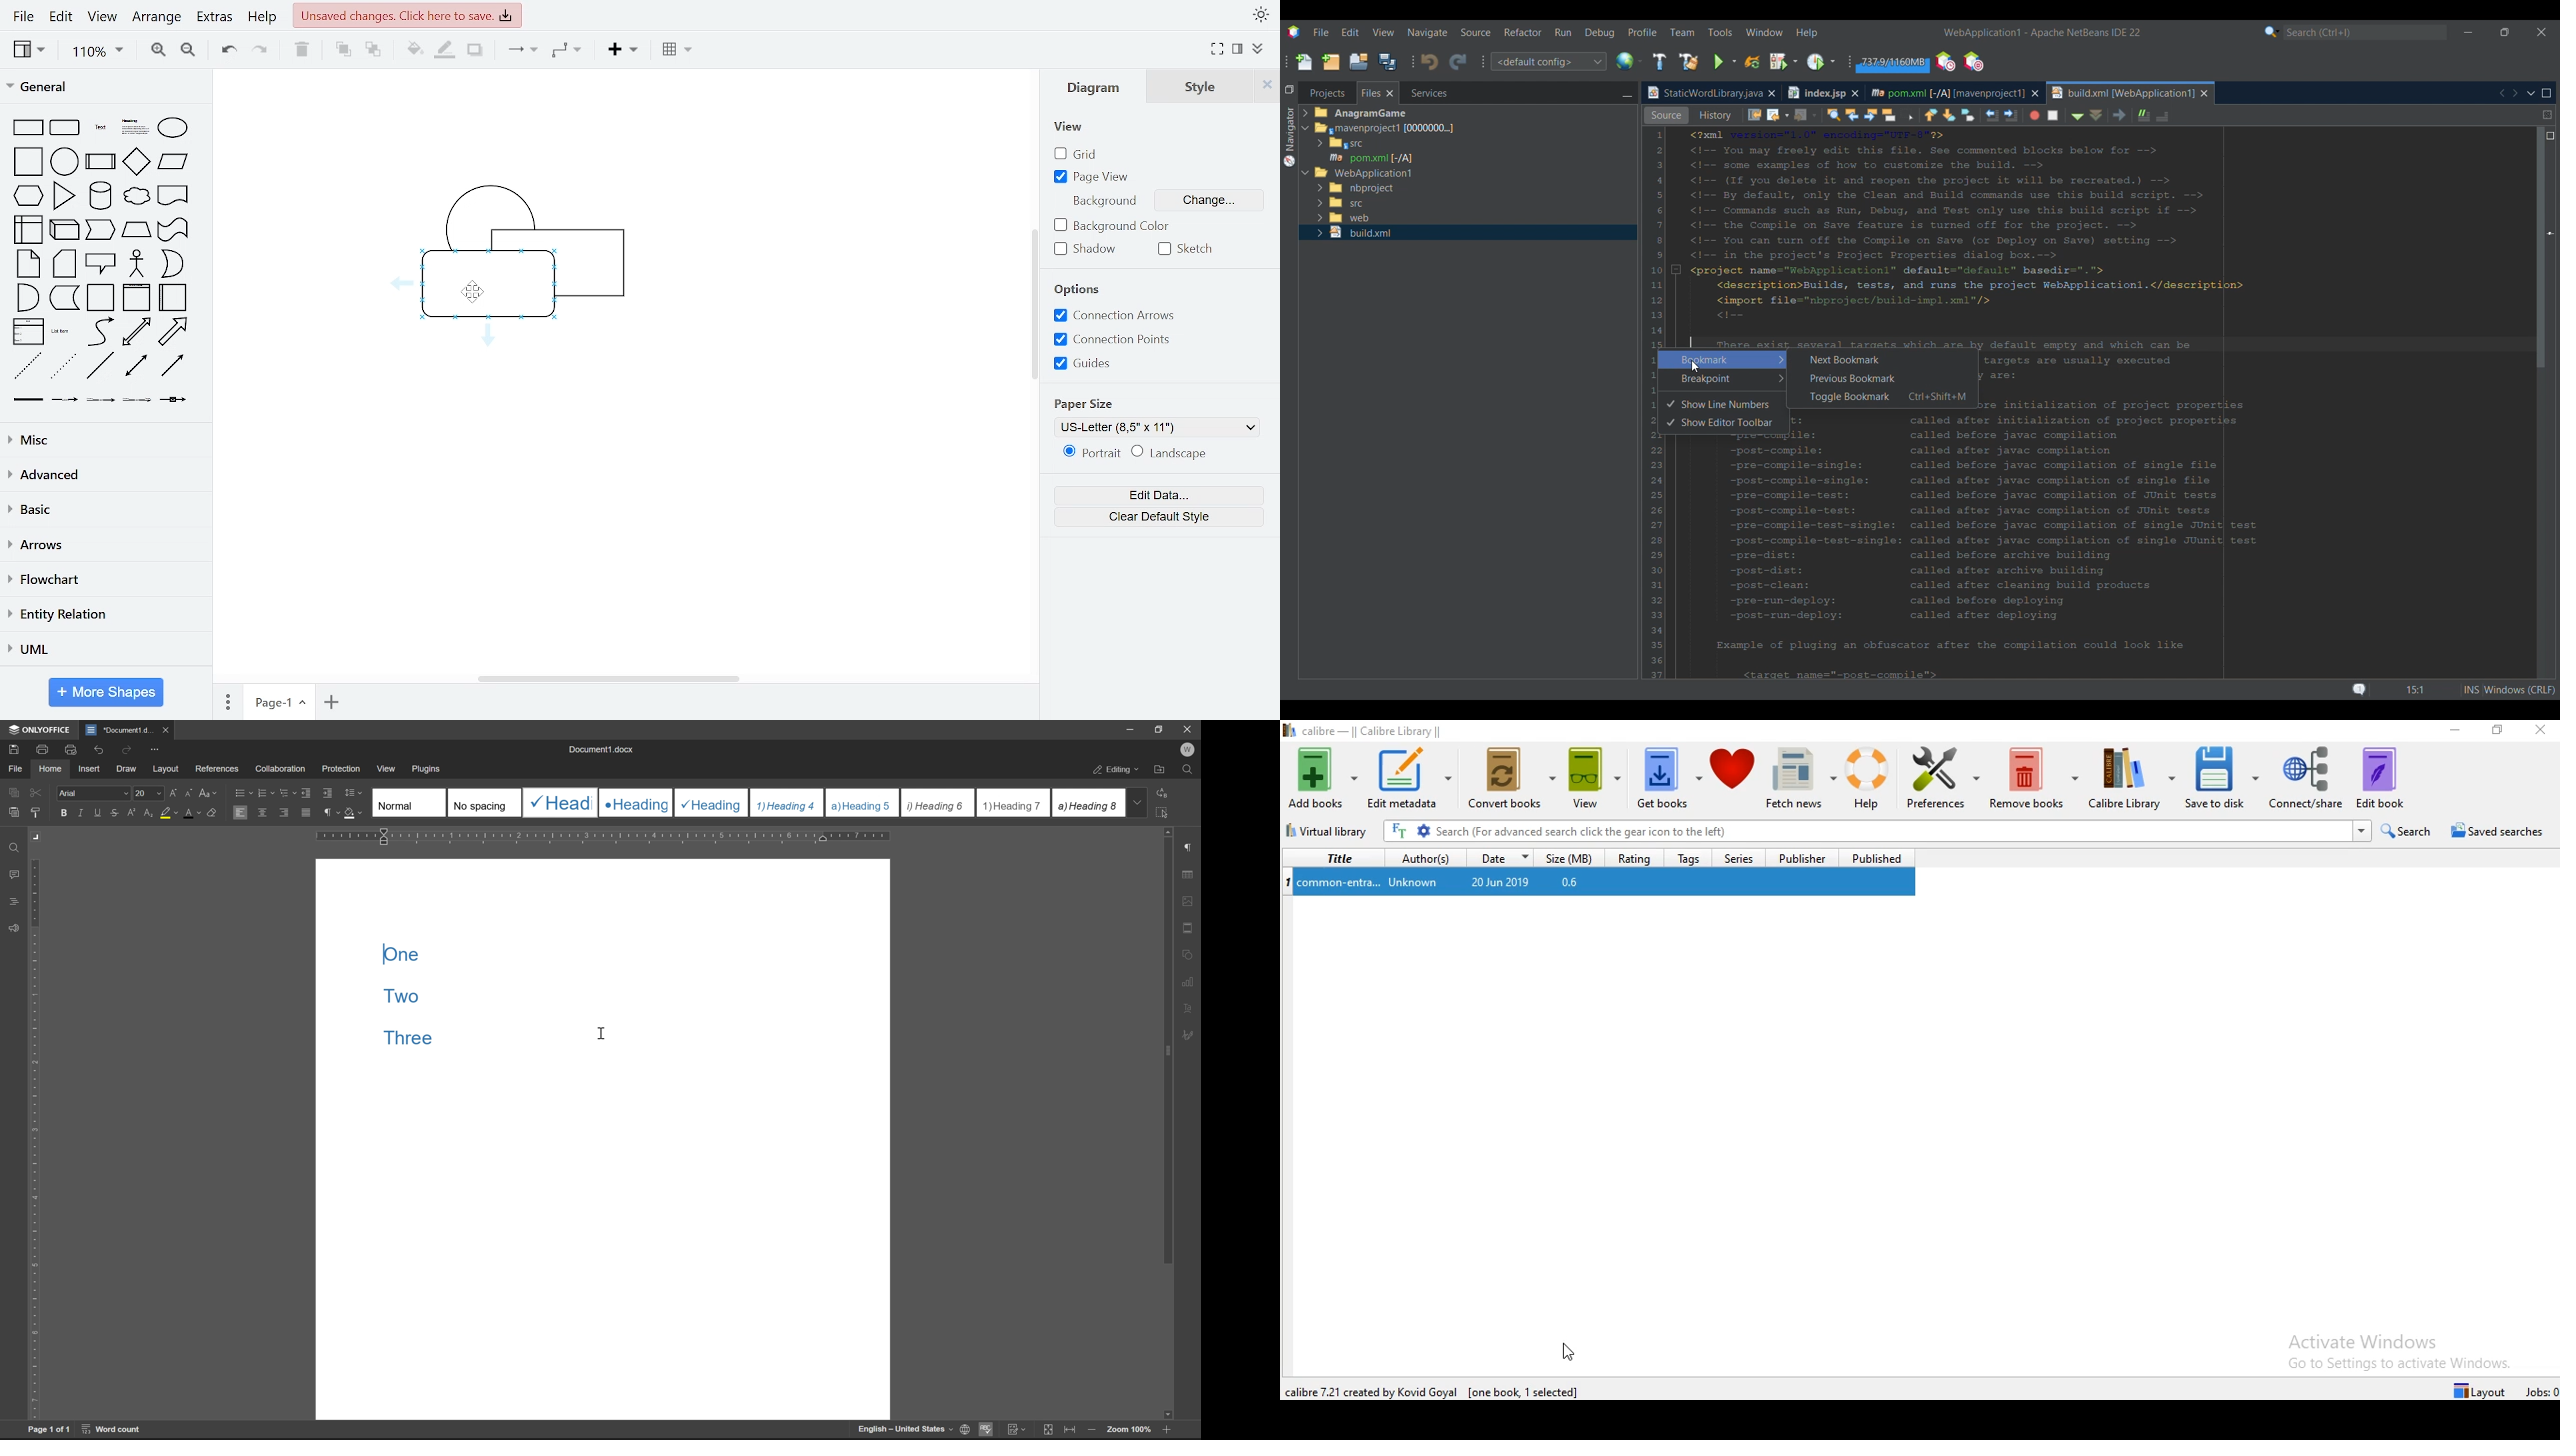 The height and width of the screenshot is (1456, 2576). I want to click on internal storage, so click(30, 230).